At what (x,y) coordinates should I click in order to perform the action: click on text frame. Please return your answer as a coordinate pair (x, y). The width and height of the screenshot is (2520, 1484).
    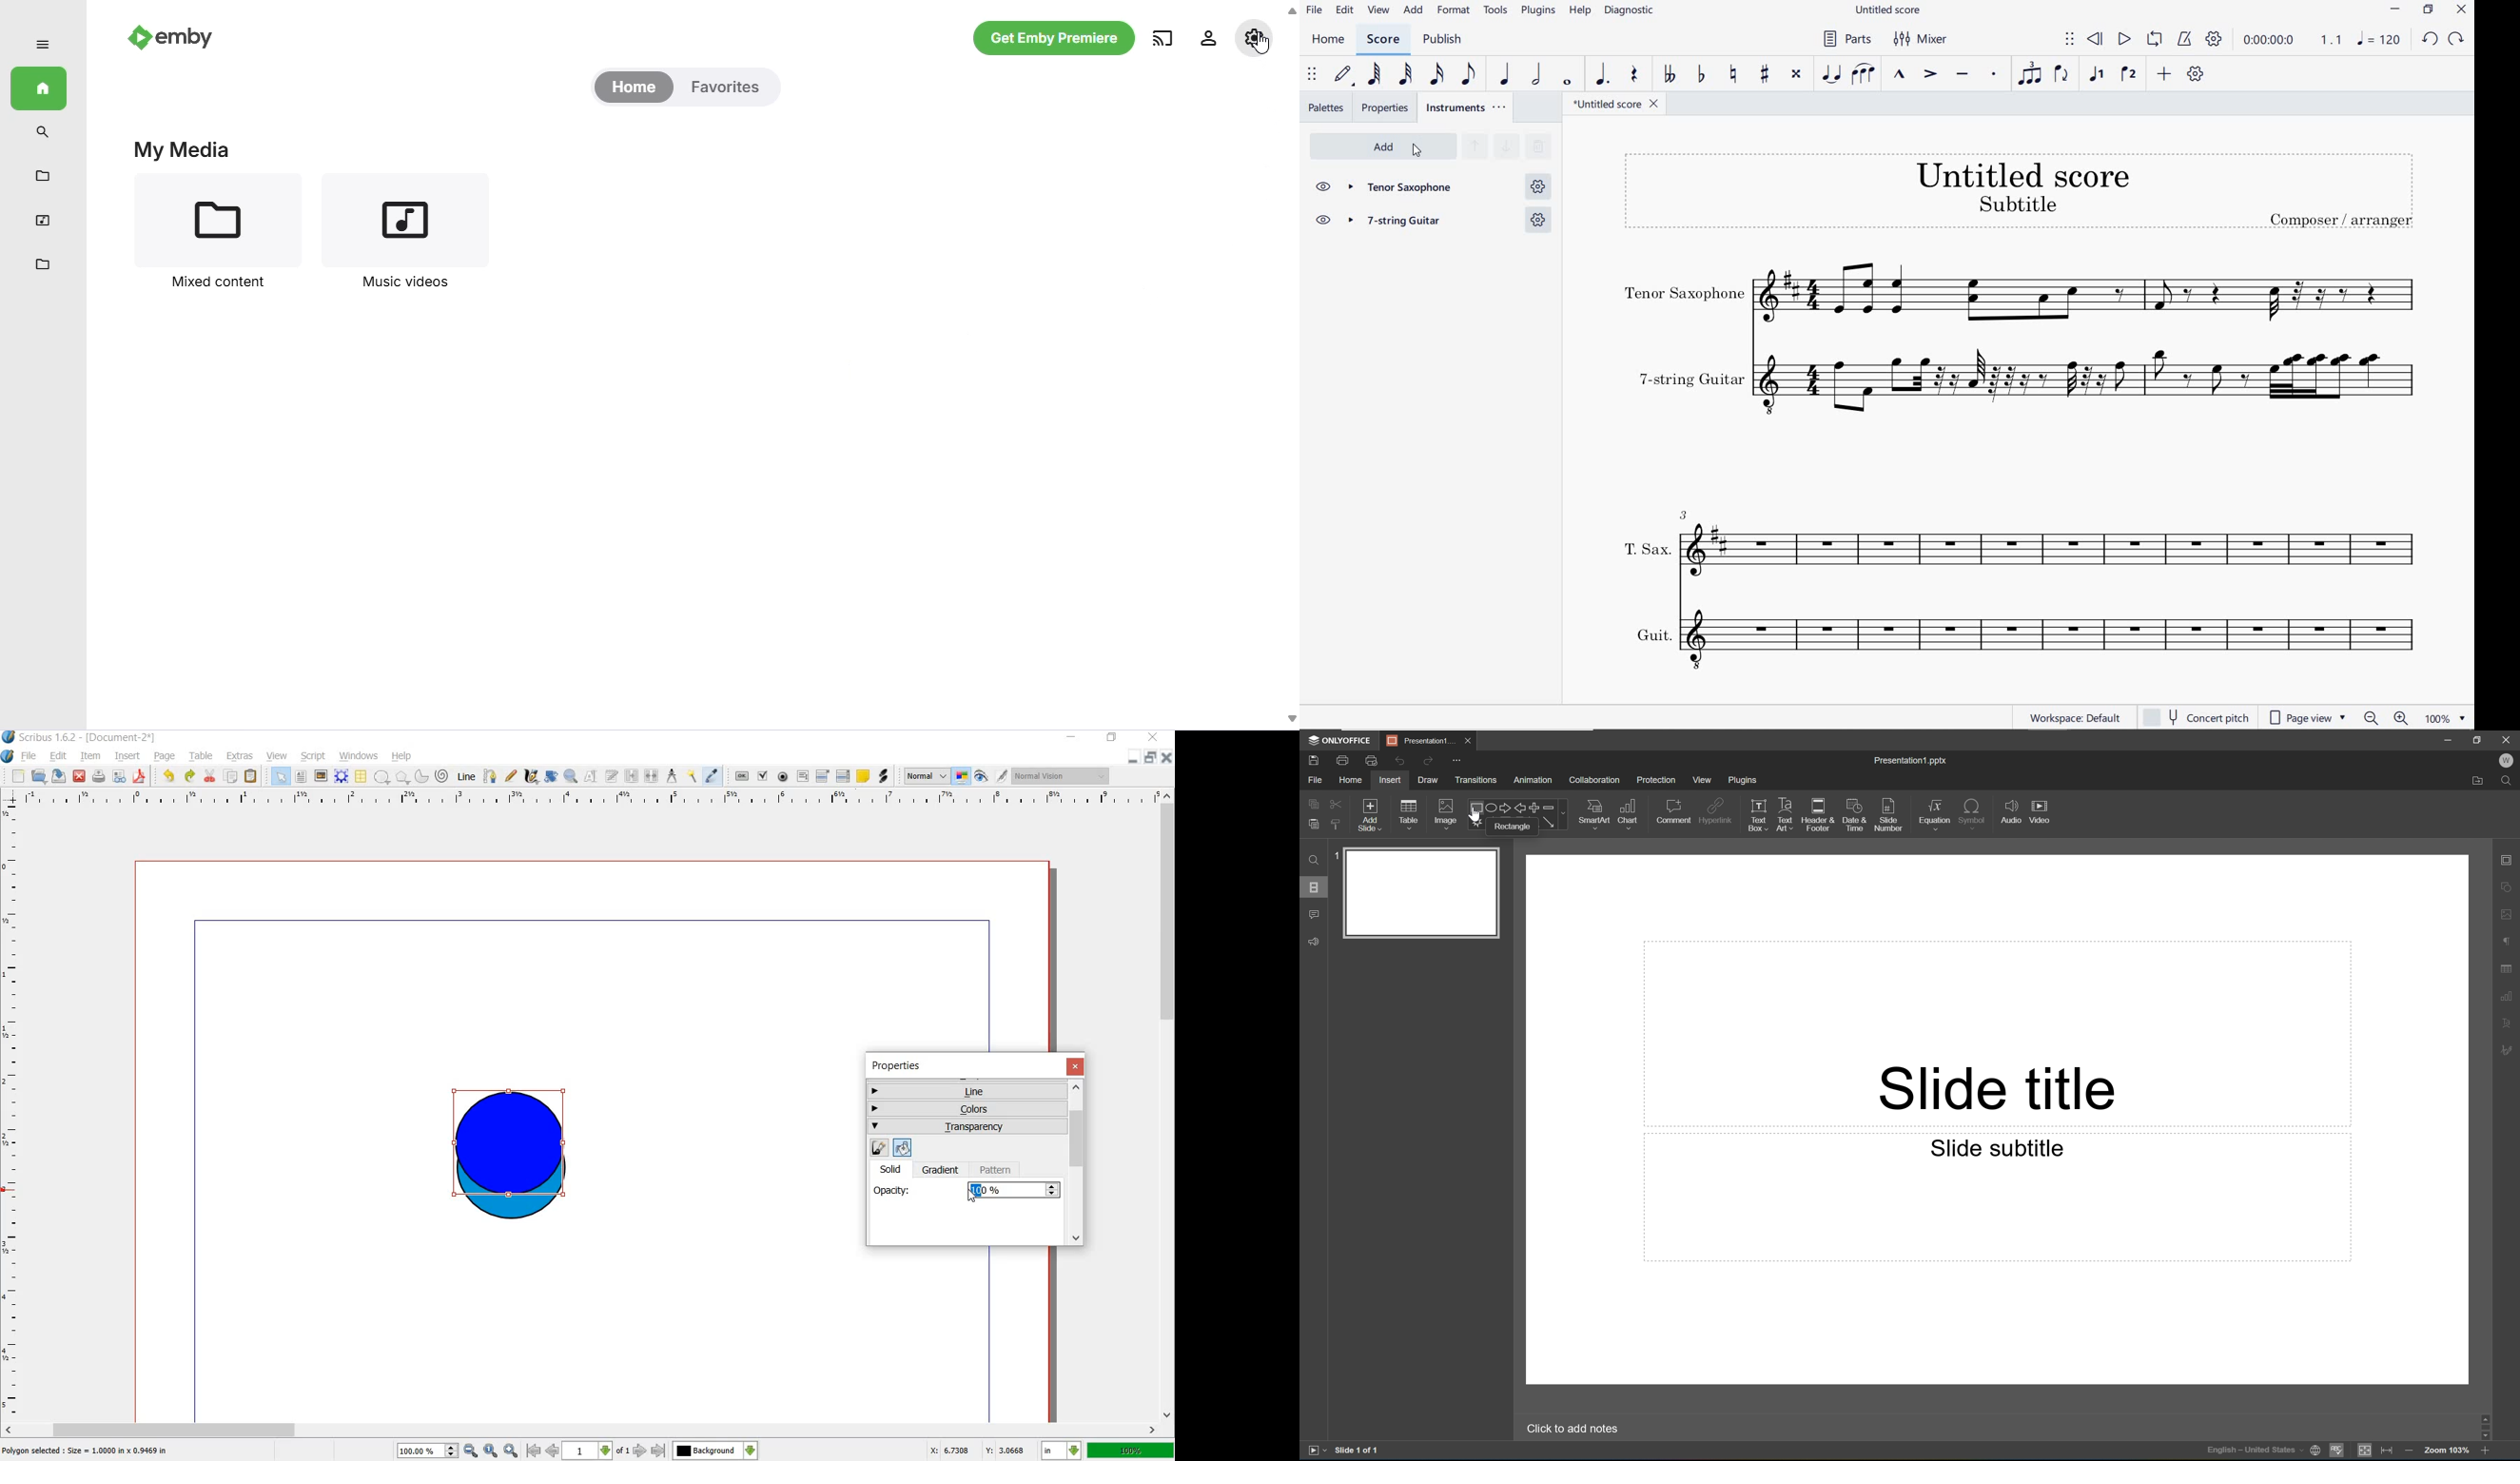
    Looking at the image, I should click on (302, 777).